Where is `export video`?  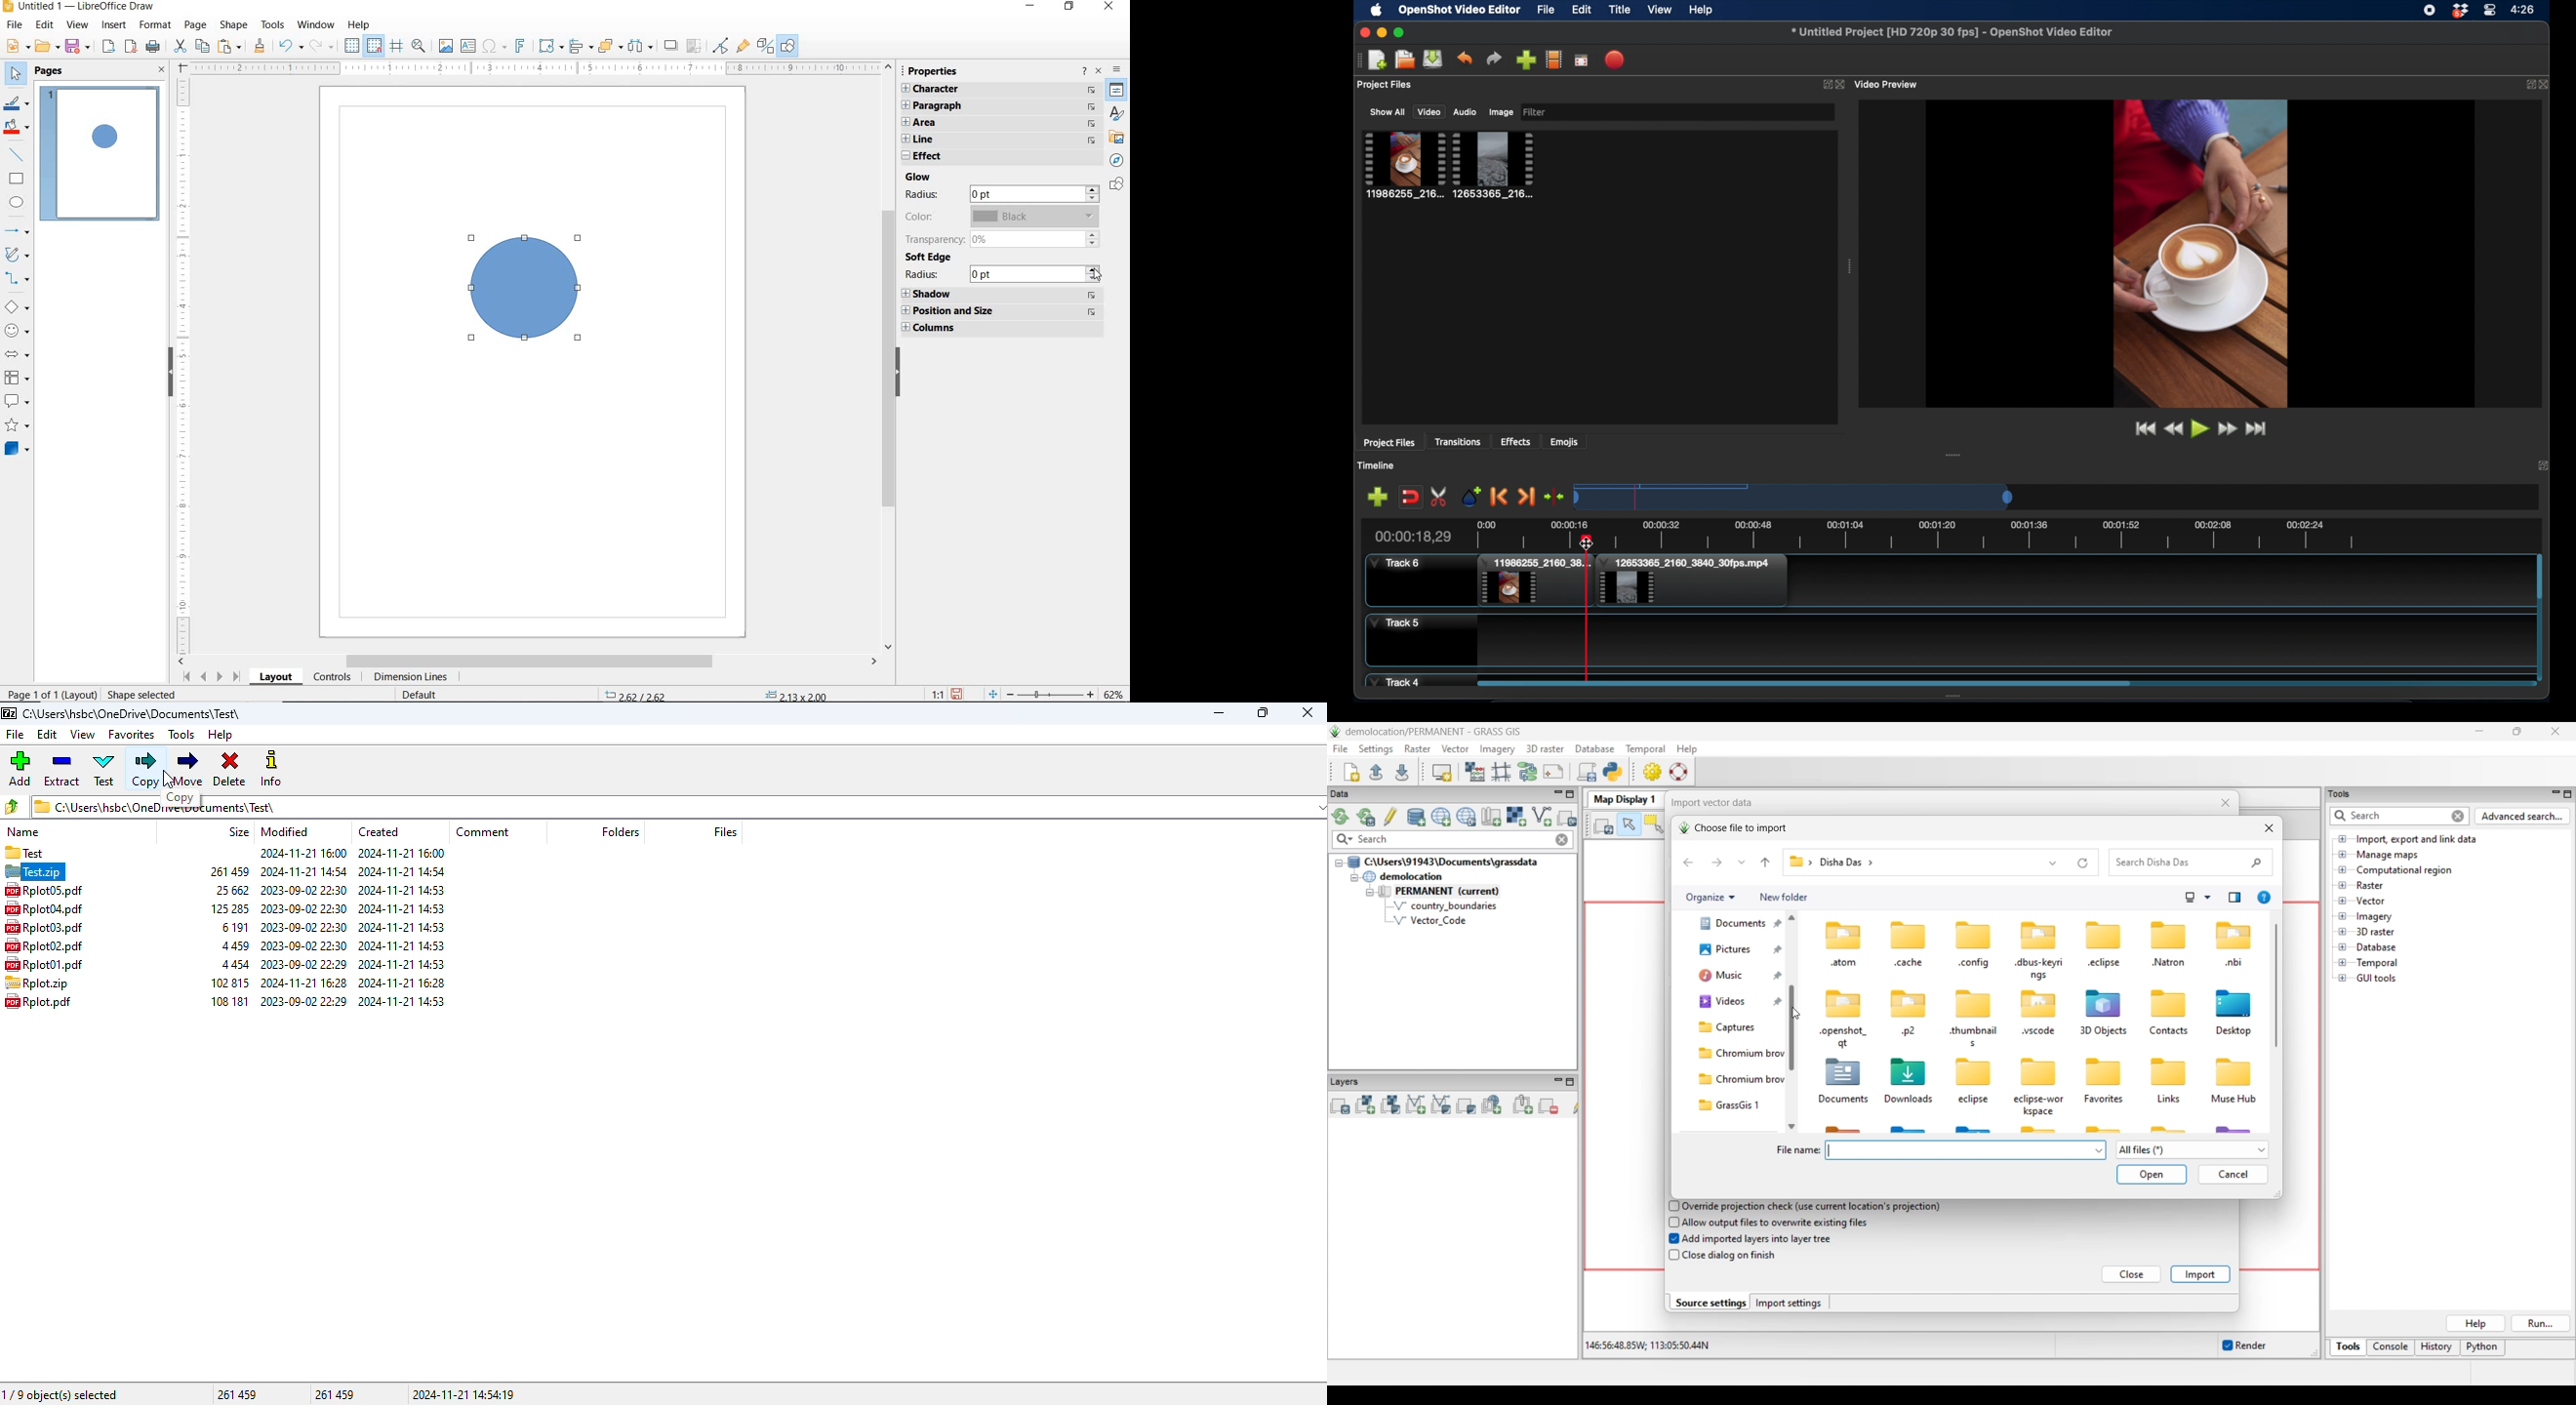 export video is located at coordinates (1615, 59).